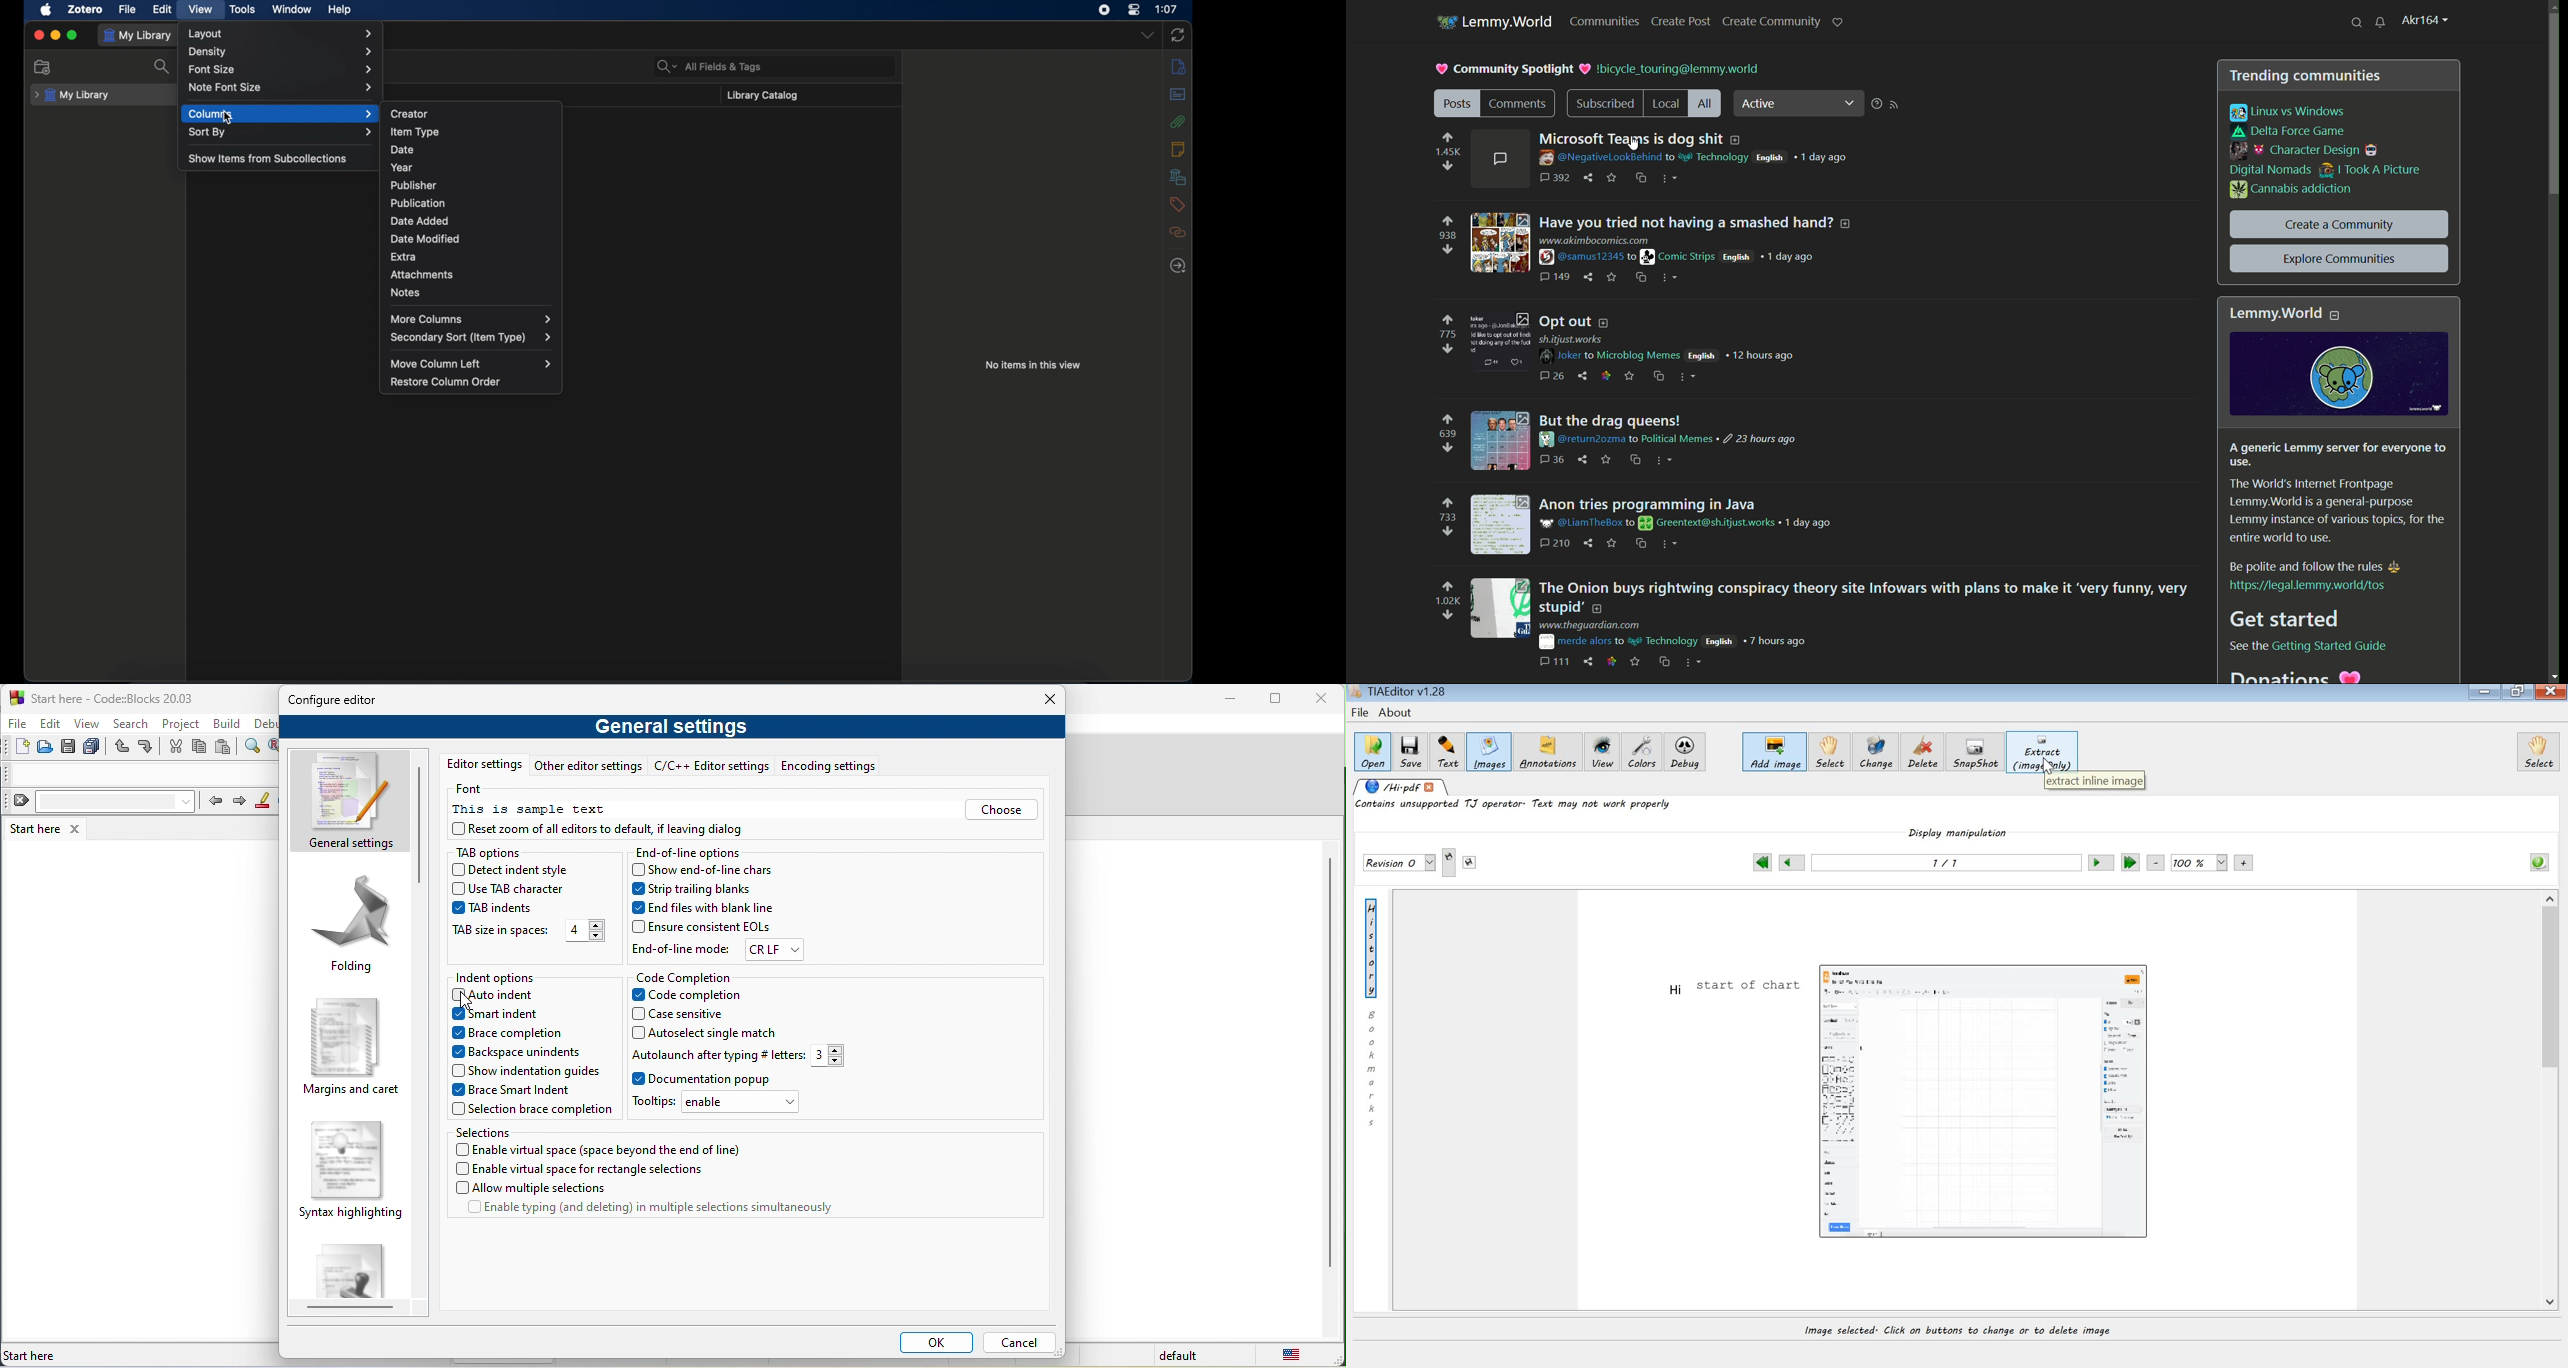 The image size is (2576, 1372). I want to click on redo, so click(151, 749).